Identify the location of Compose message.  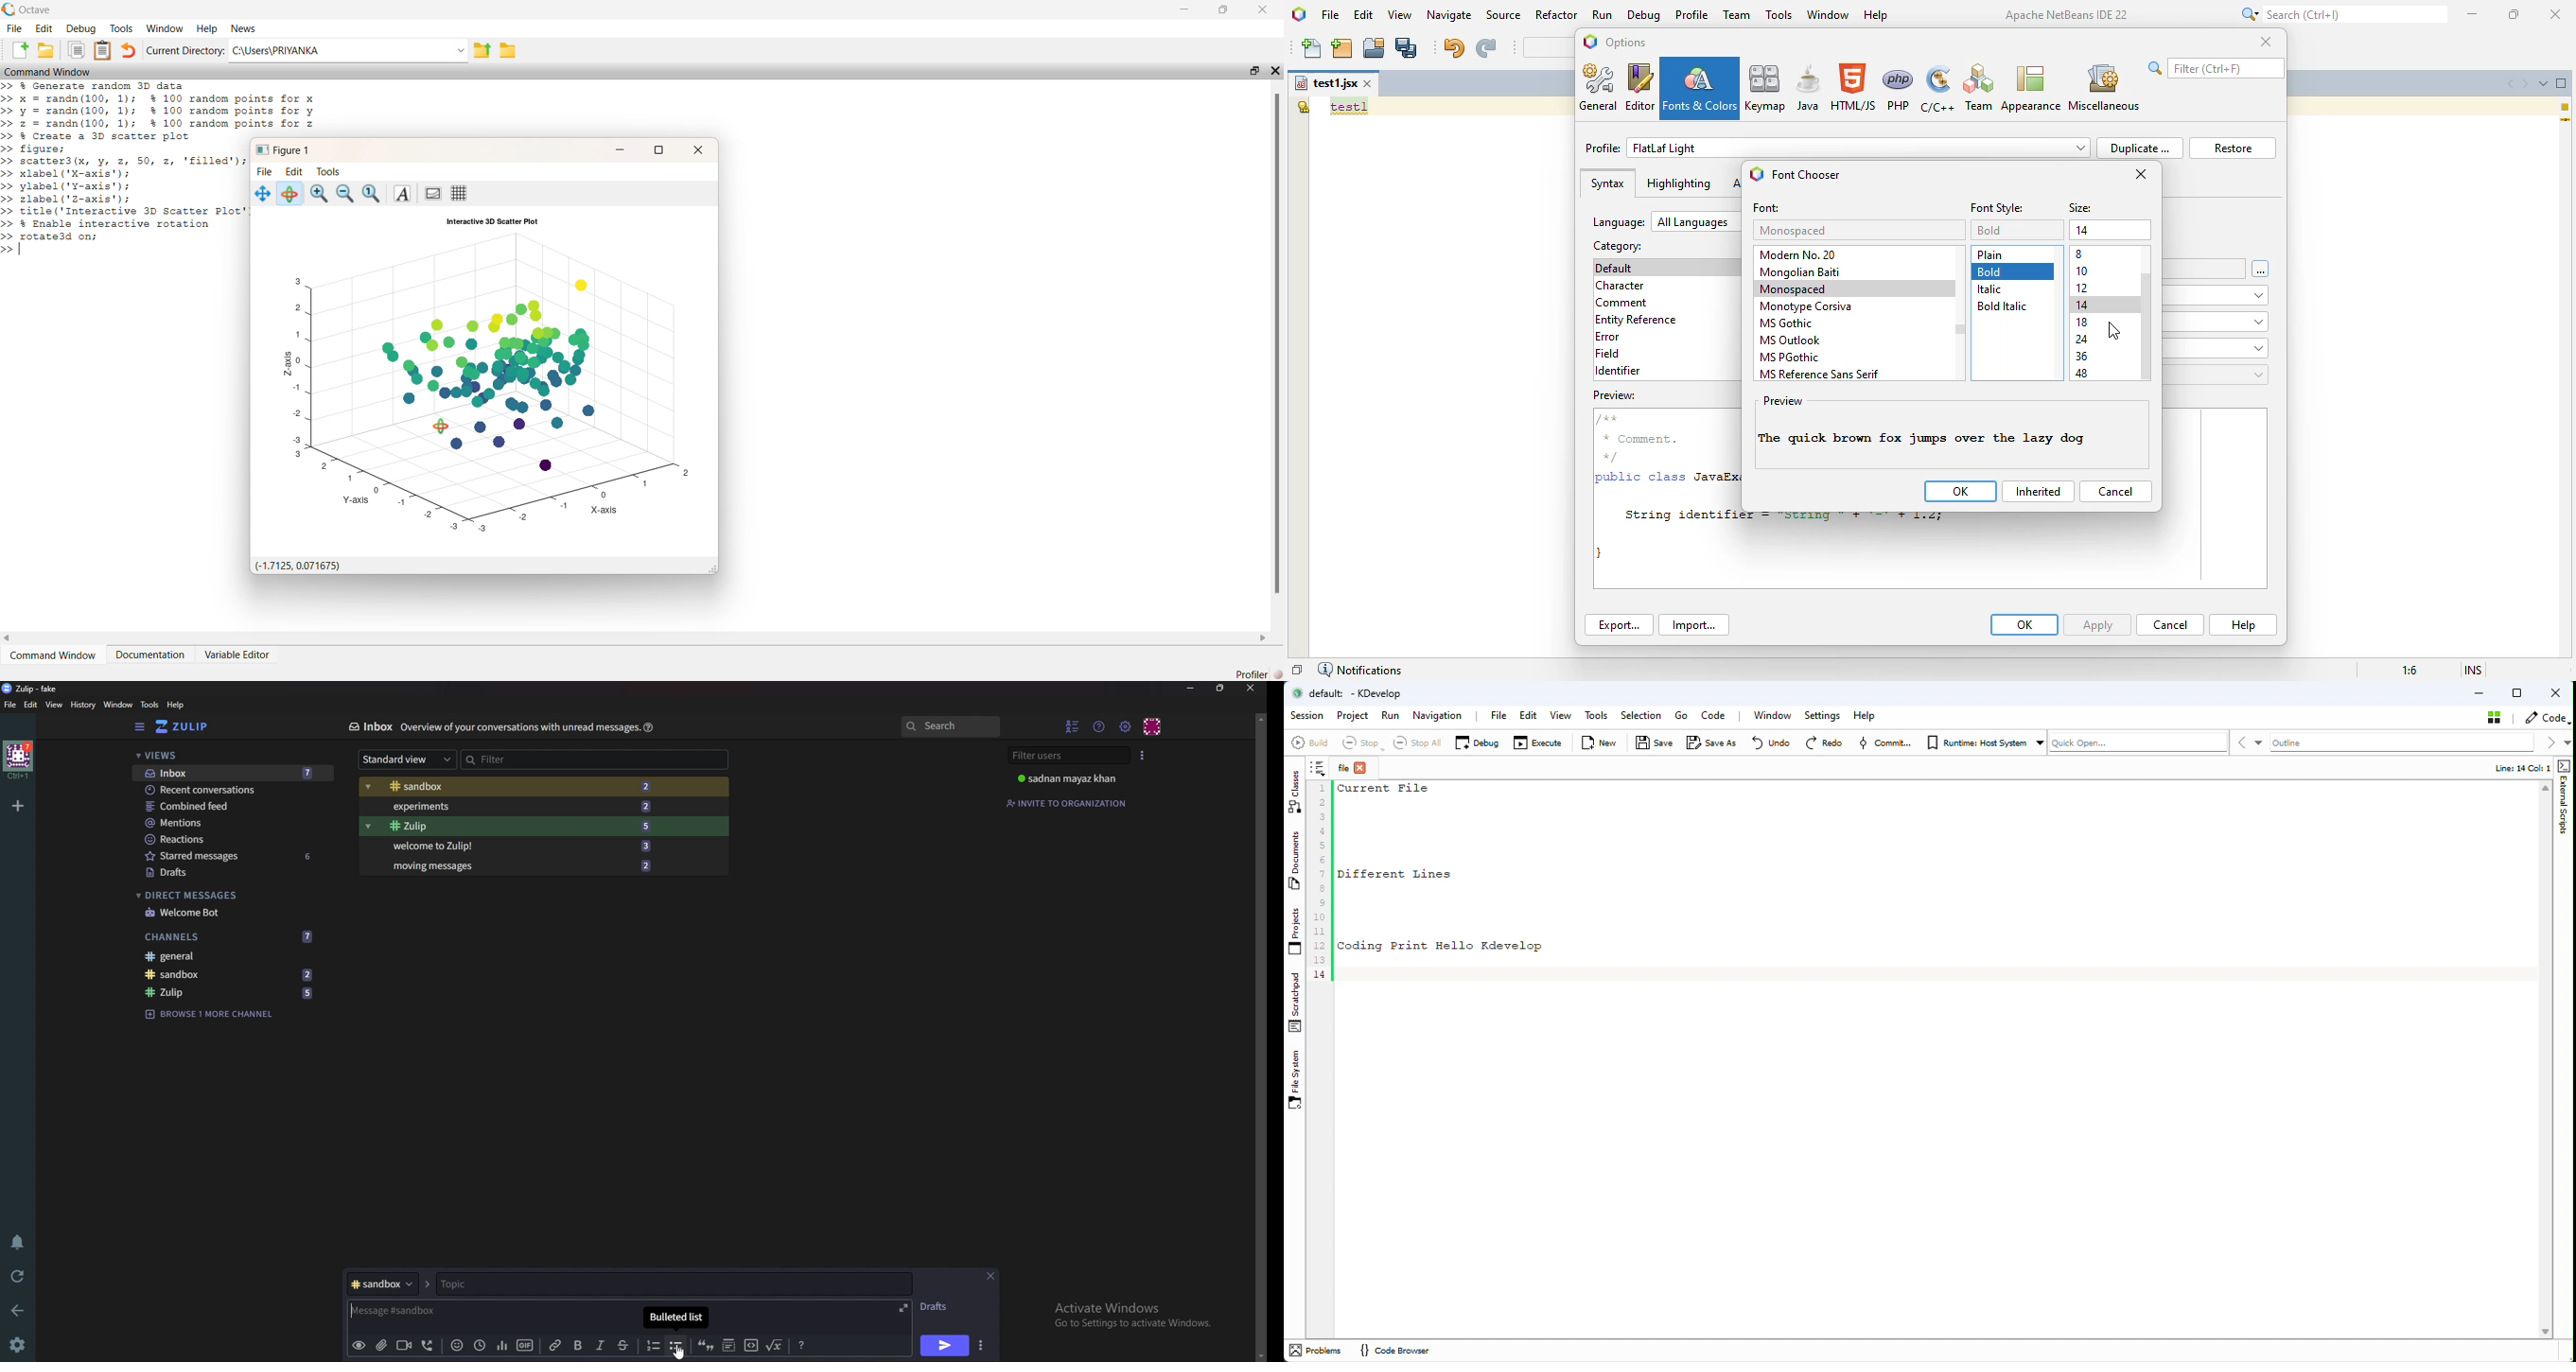
(490, 1311).